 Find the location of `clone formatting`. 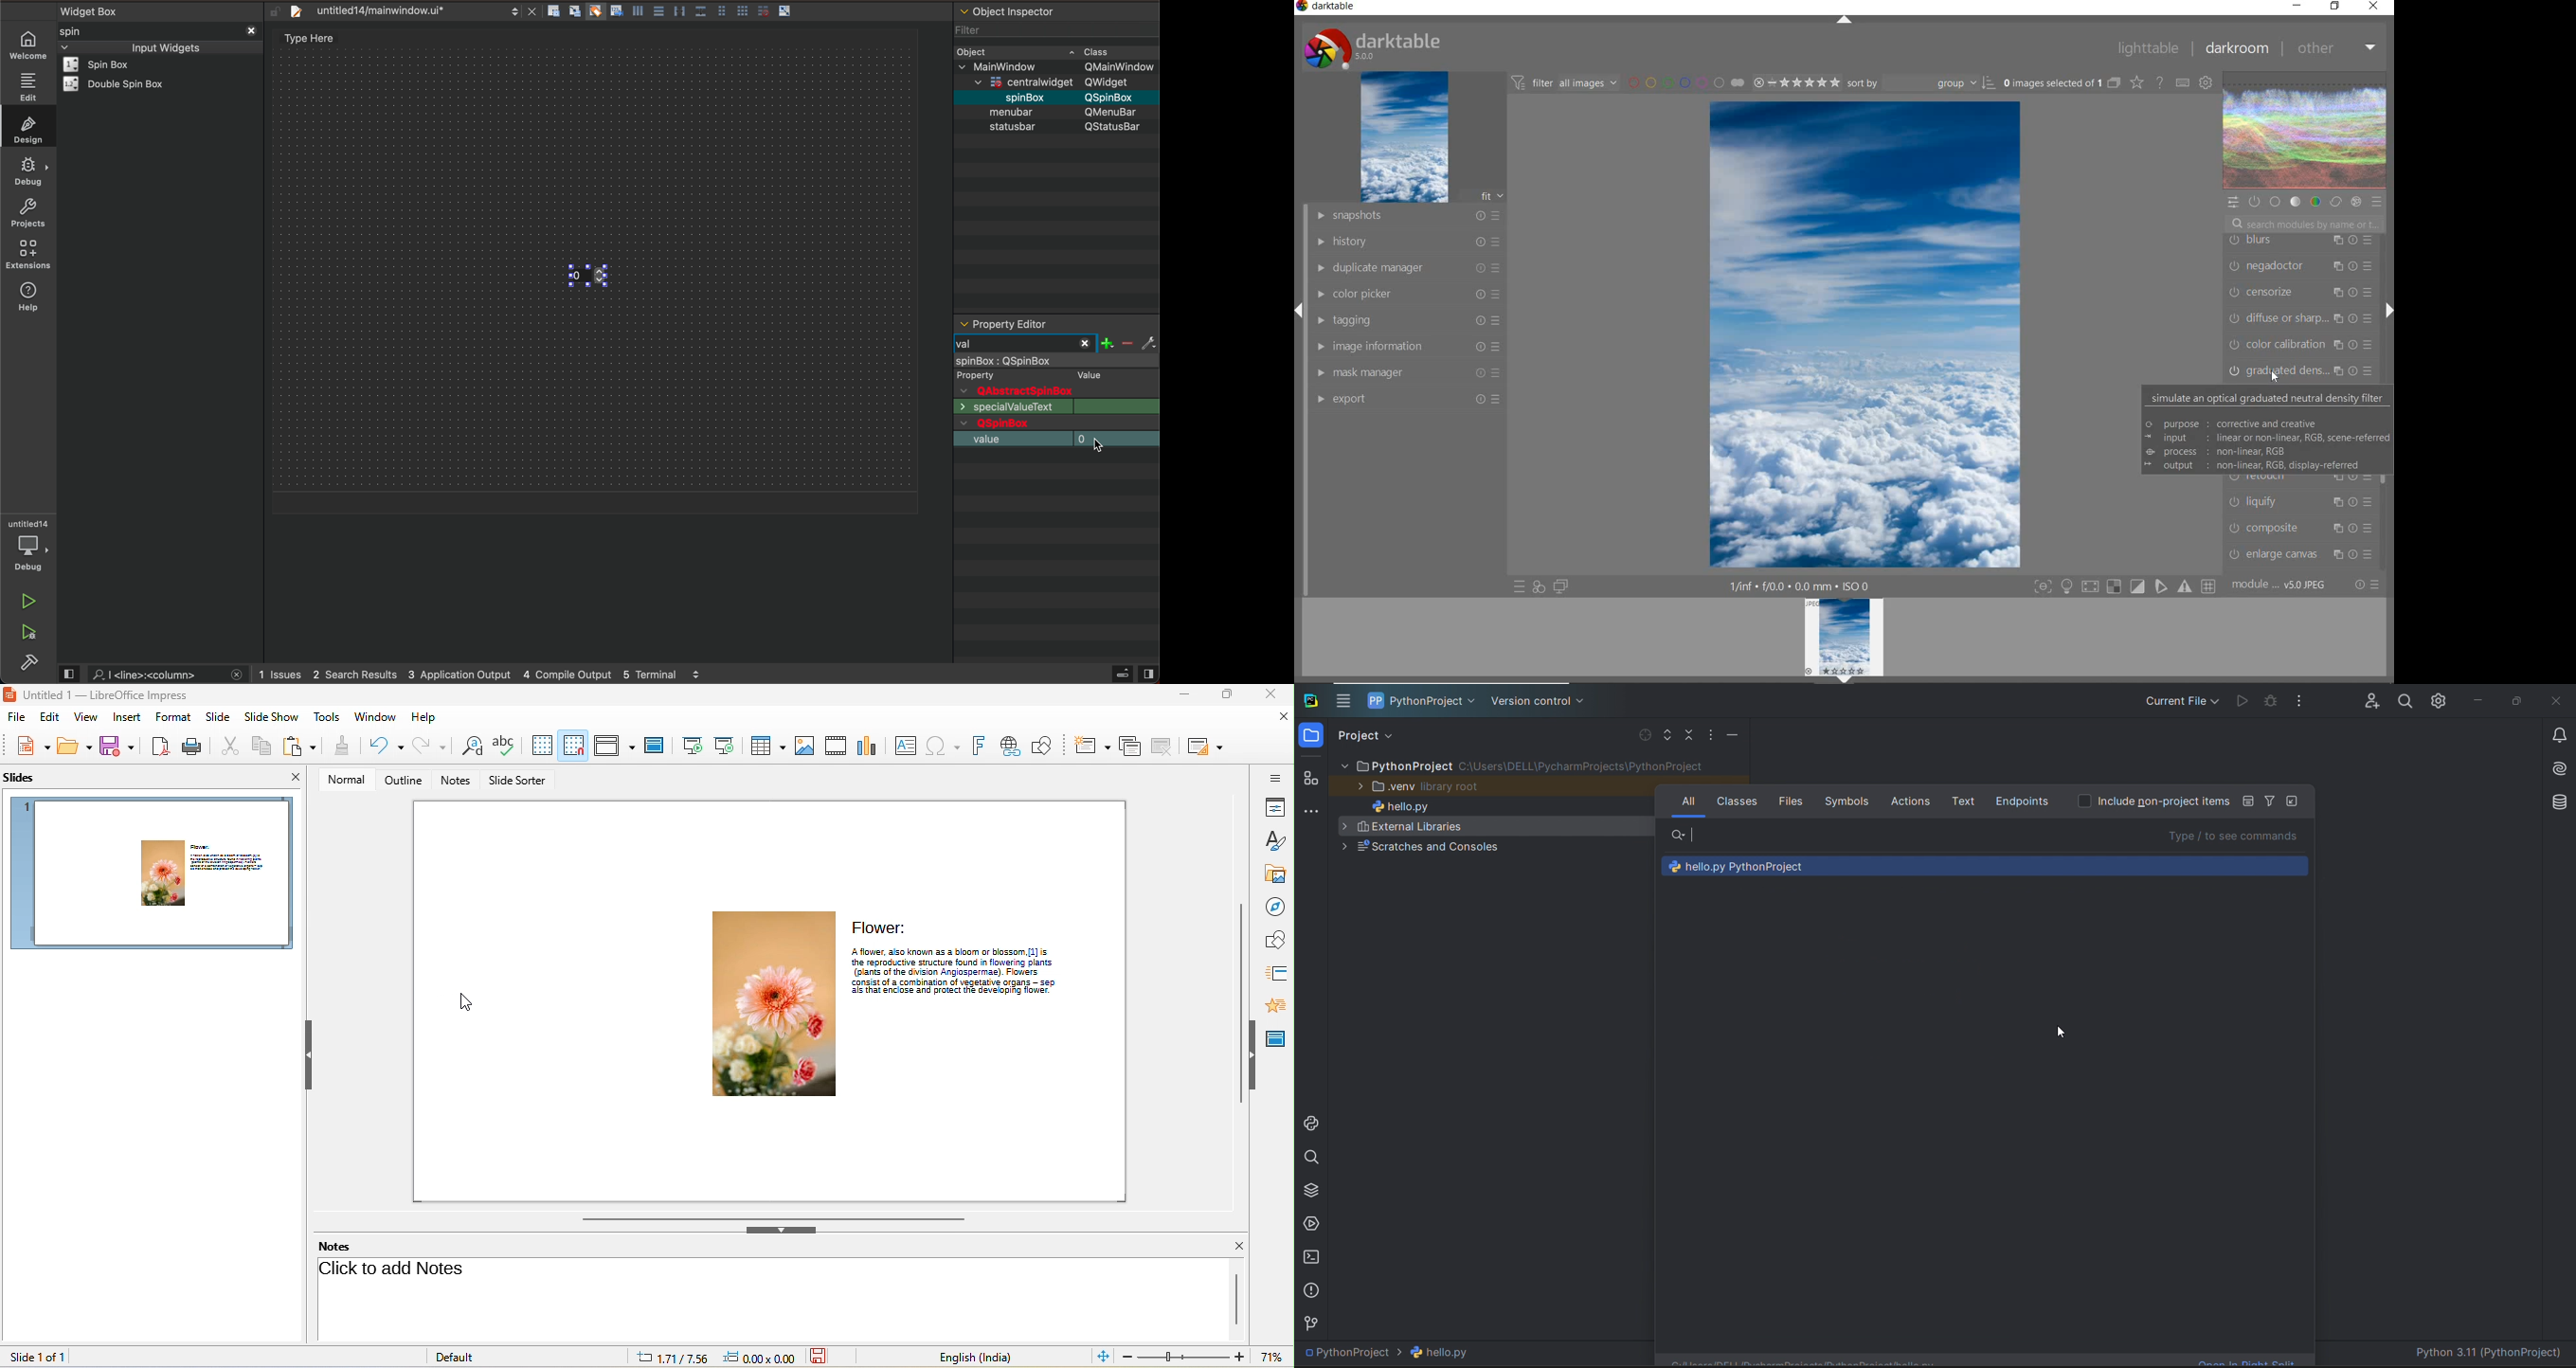

clone formatting is located at coordinates (337, 747).